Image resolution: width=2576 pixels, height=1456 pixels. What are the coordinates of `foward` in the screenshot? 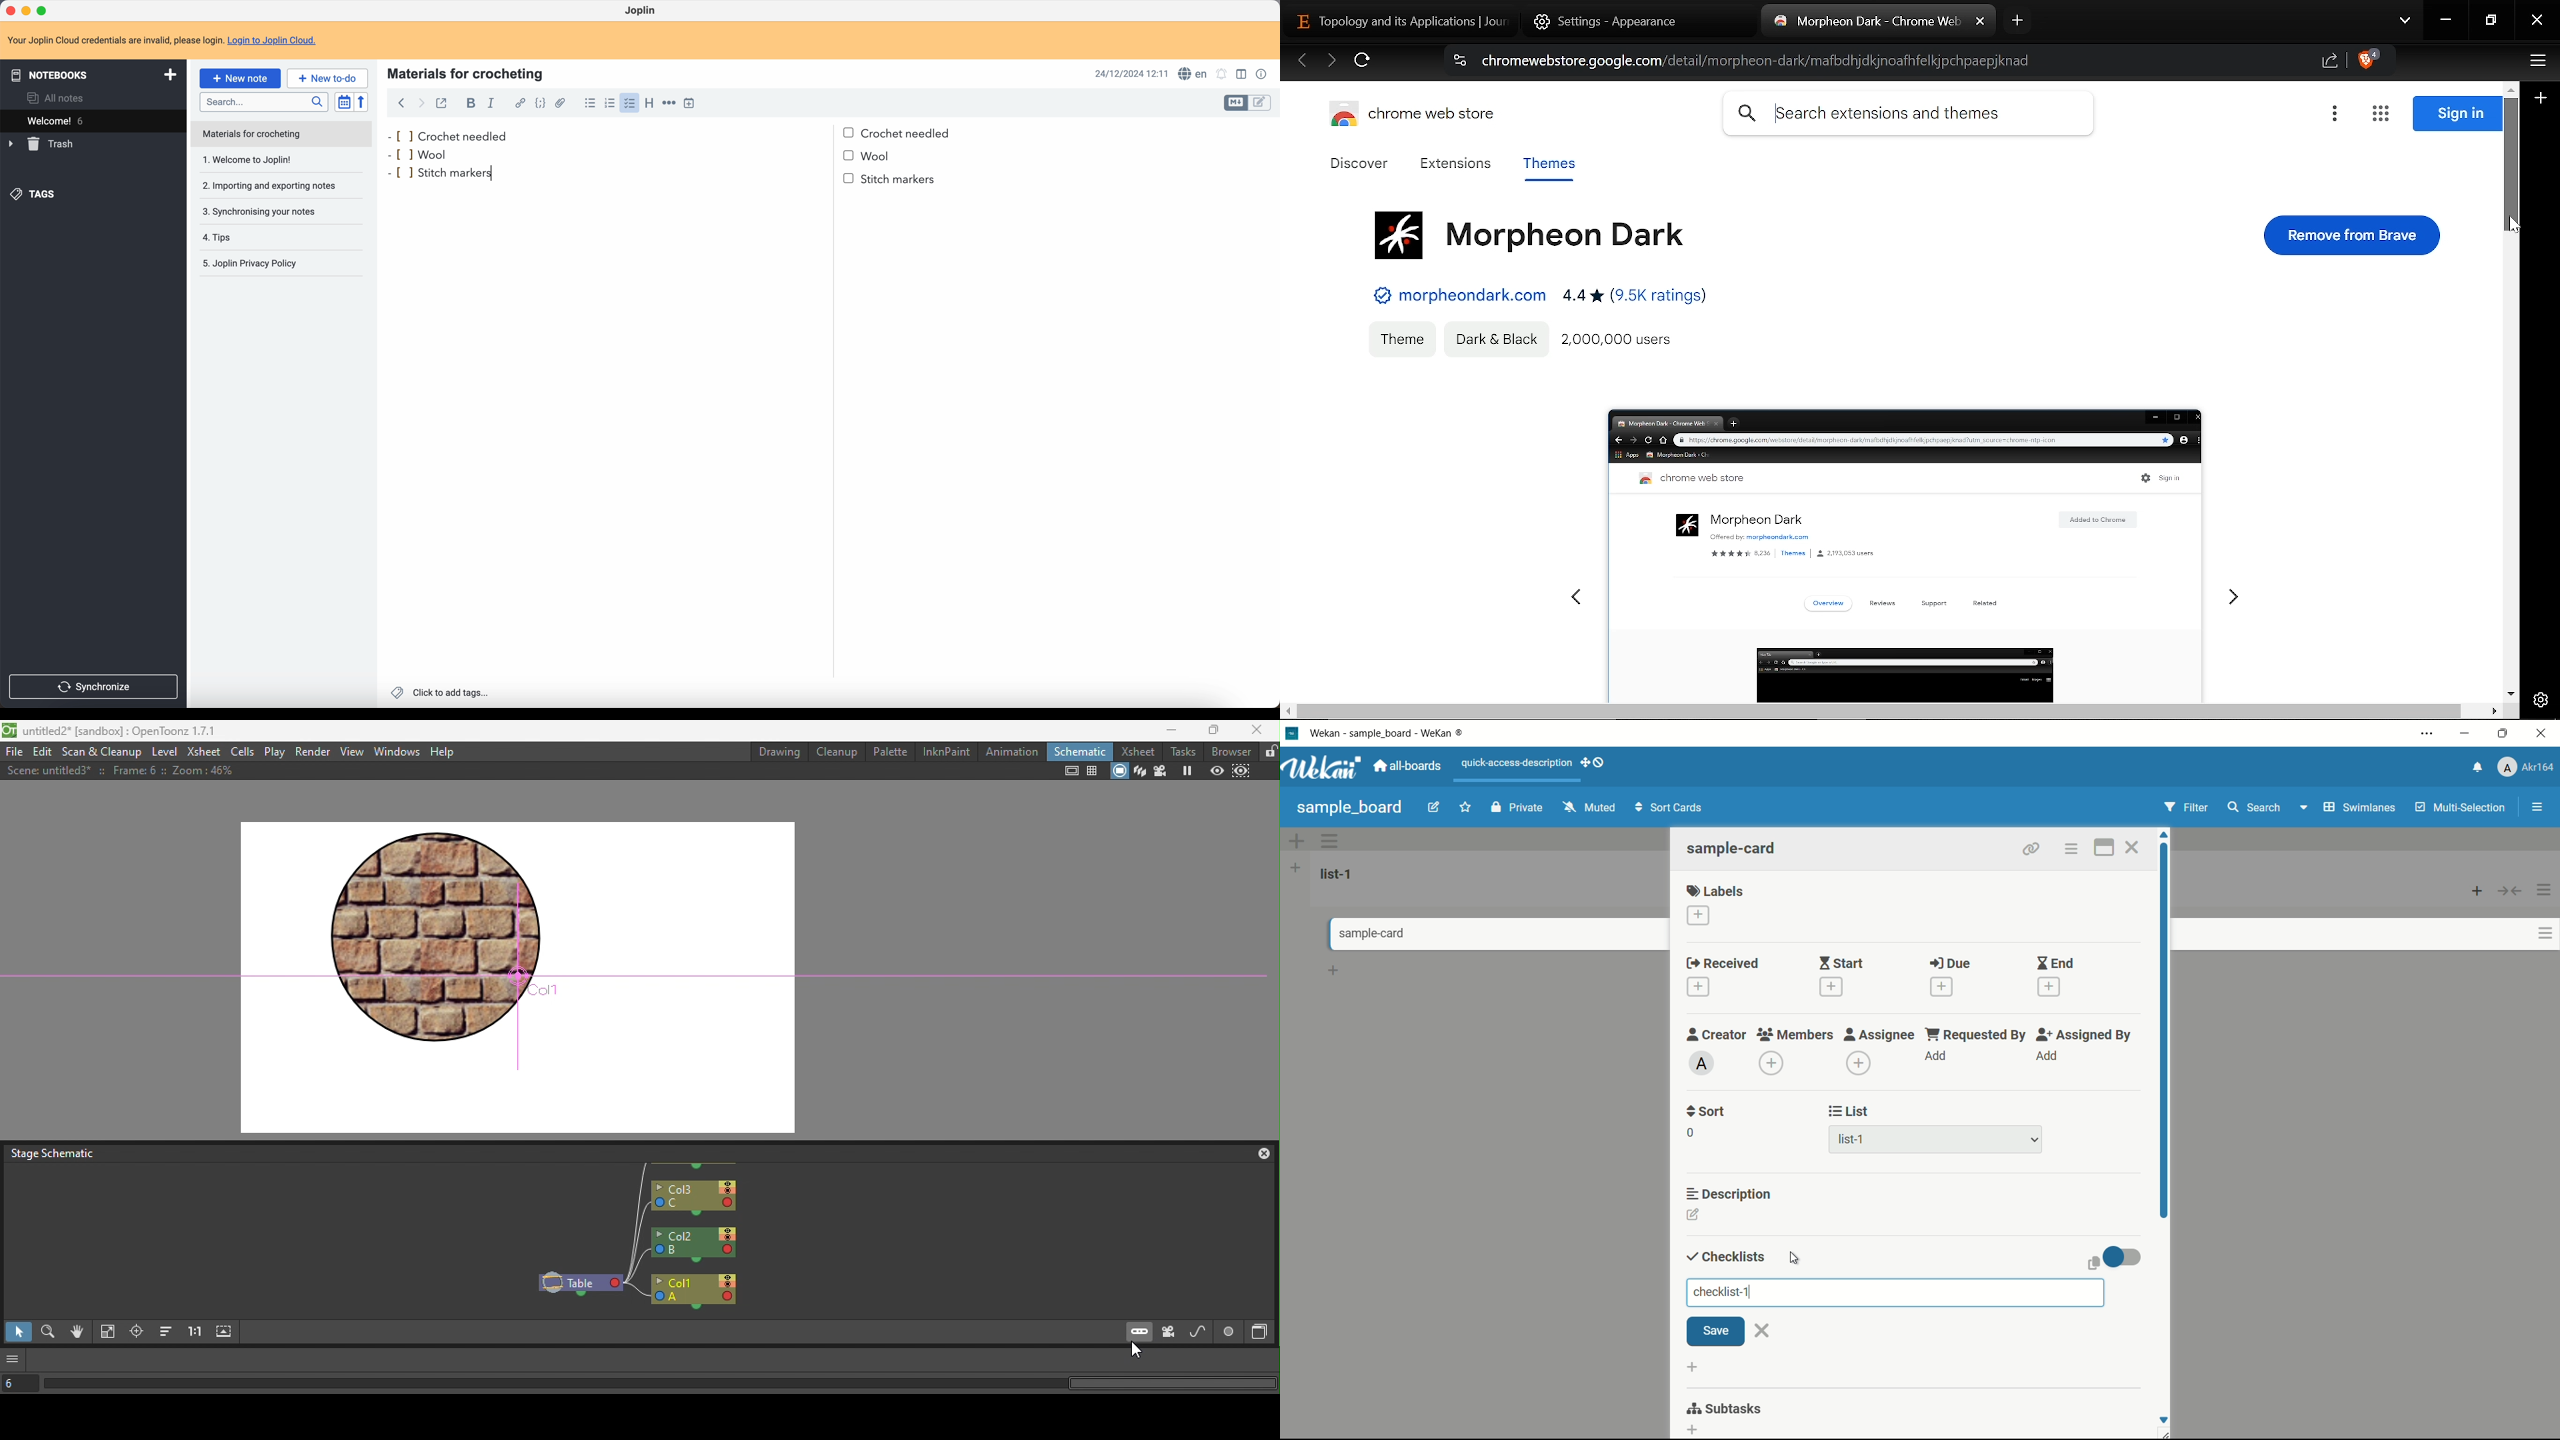 It's located at (420, 104).